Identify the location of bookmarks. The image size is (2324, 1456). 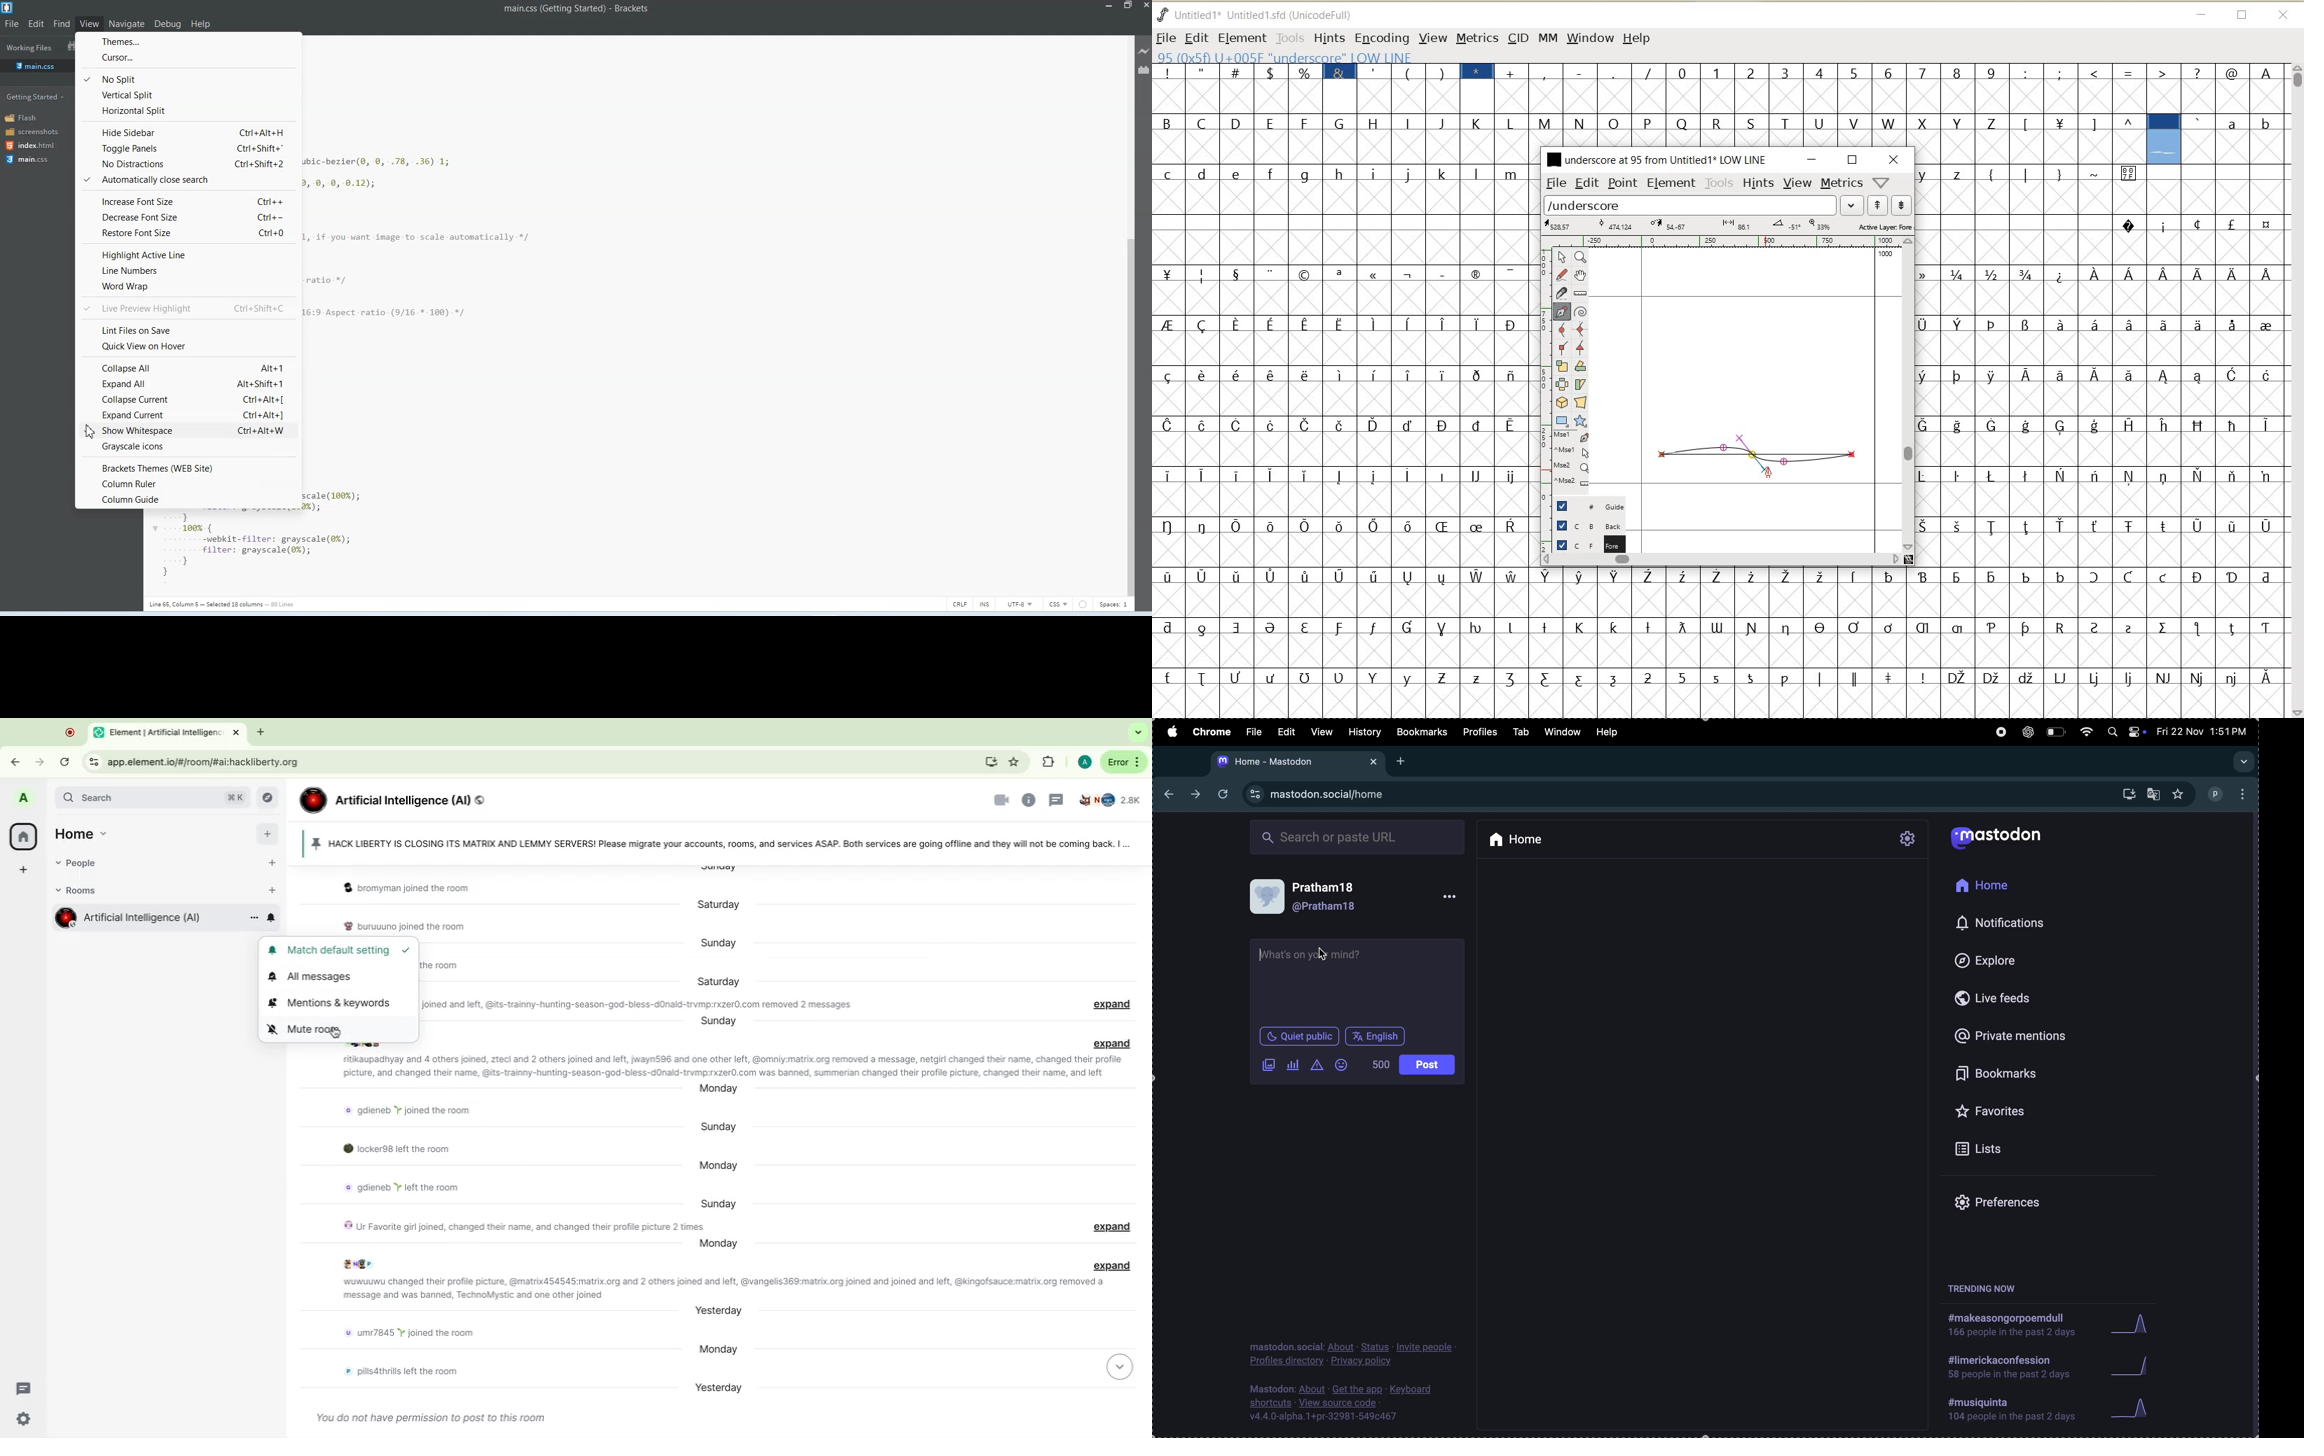
(2023, 1072).